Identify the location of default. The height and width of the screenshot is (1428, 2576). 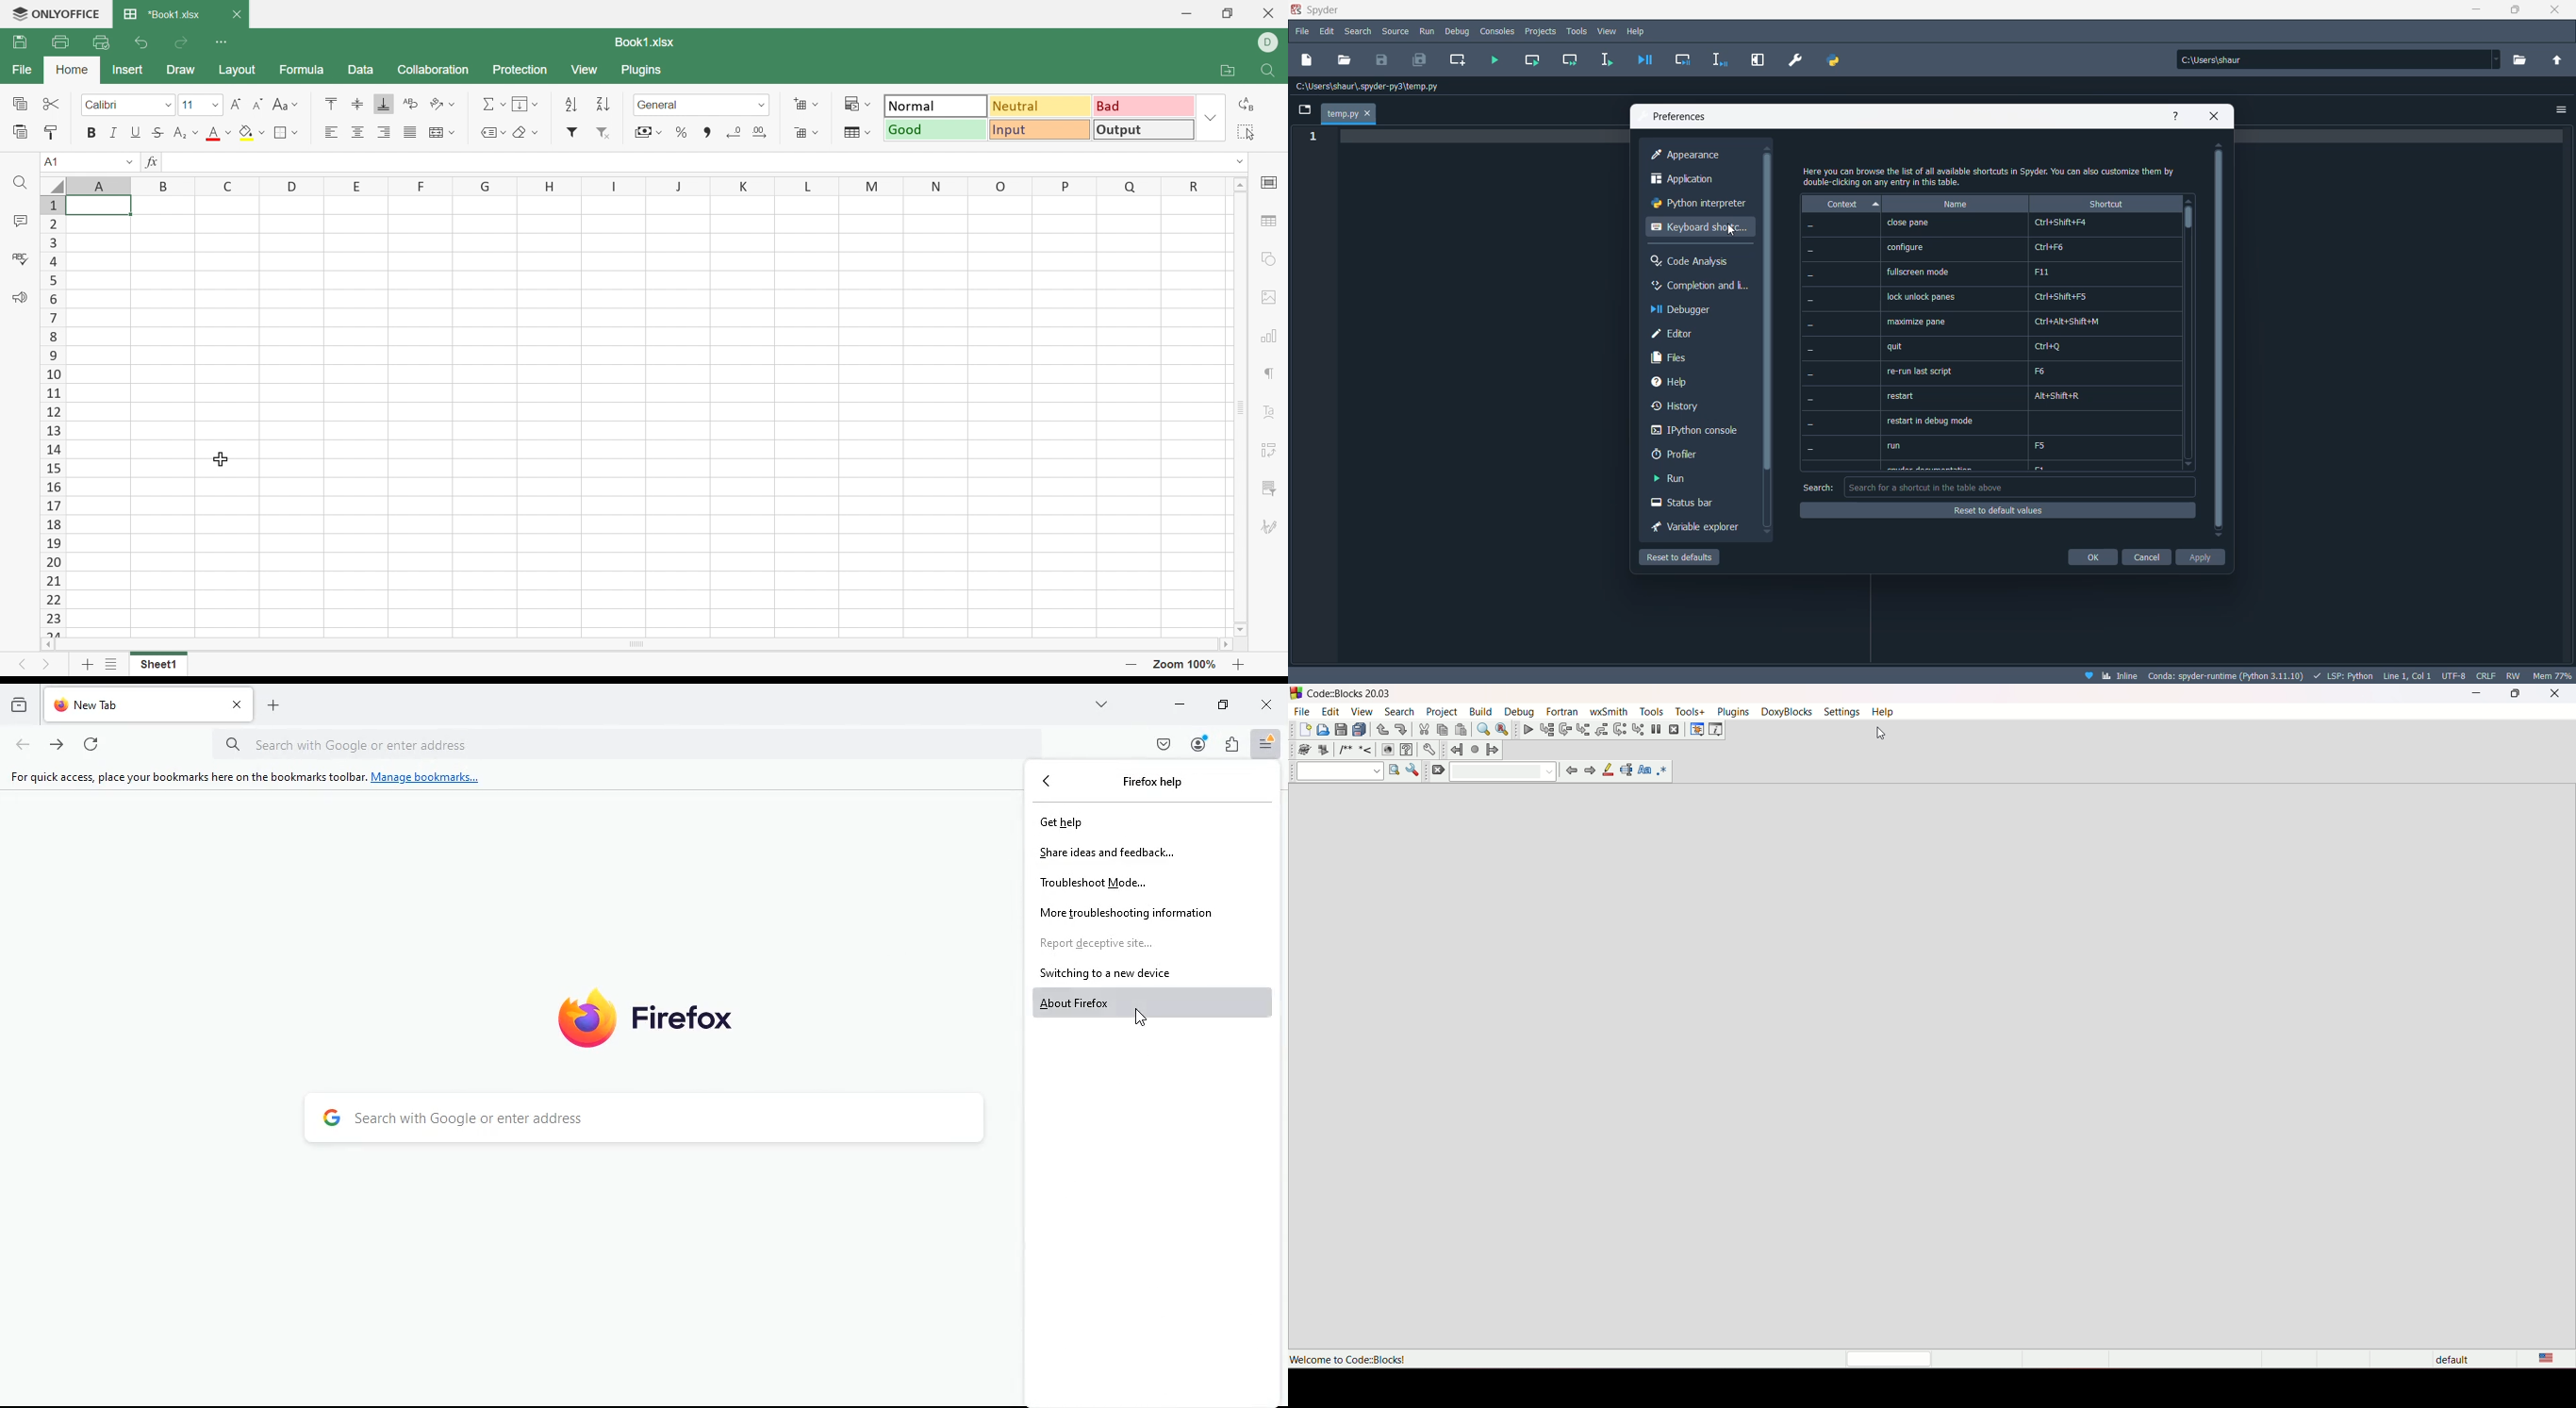
(2455, 1361).